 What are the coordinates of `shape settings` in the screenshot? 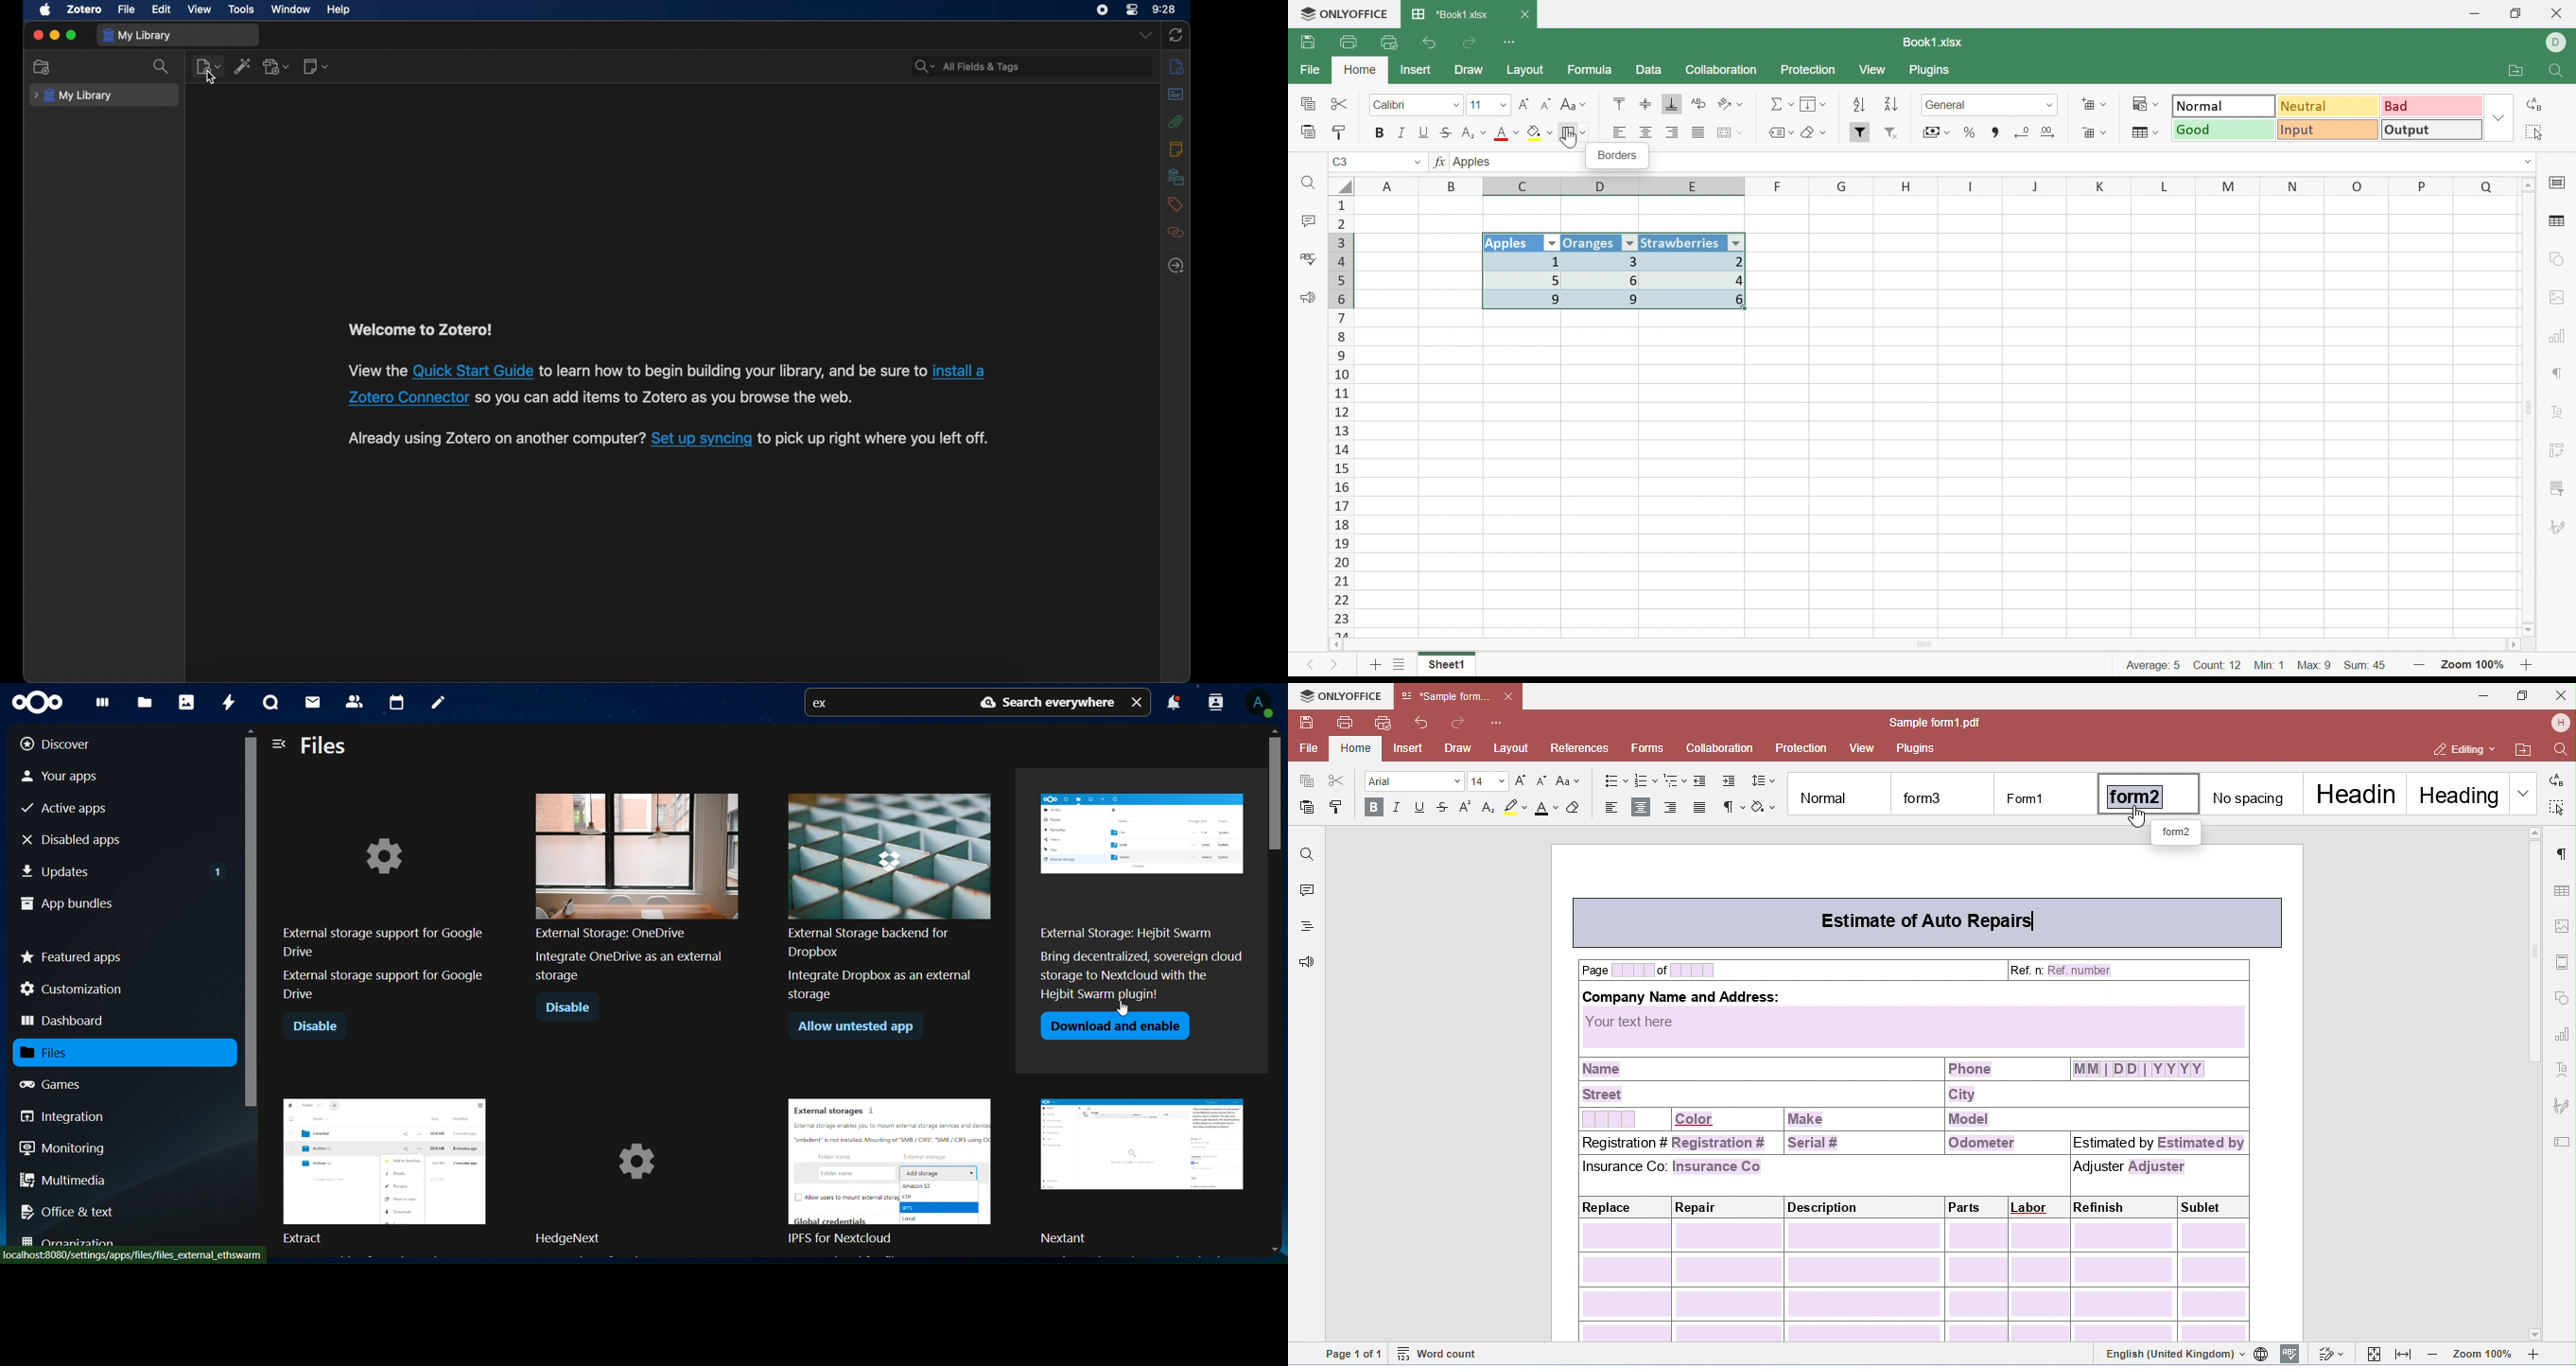 It's located at (2555, 259).